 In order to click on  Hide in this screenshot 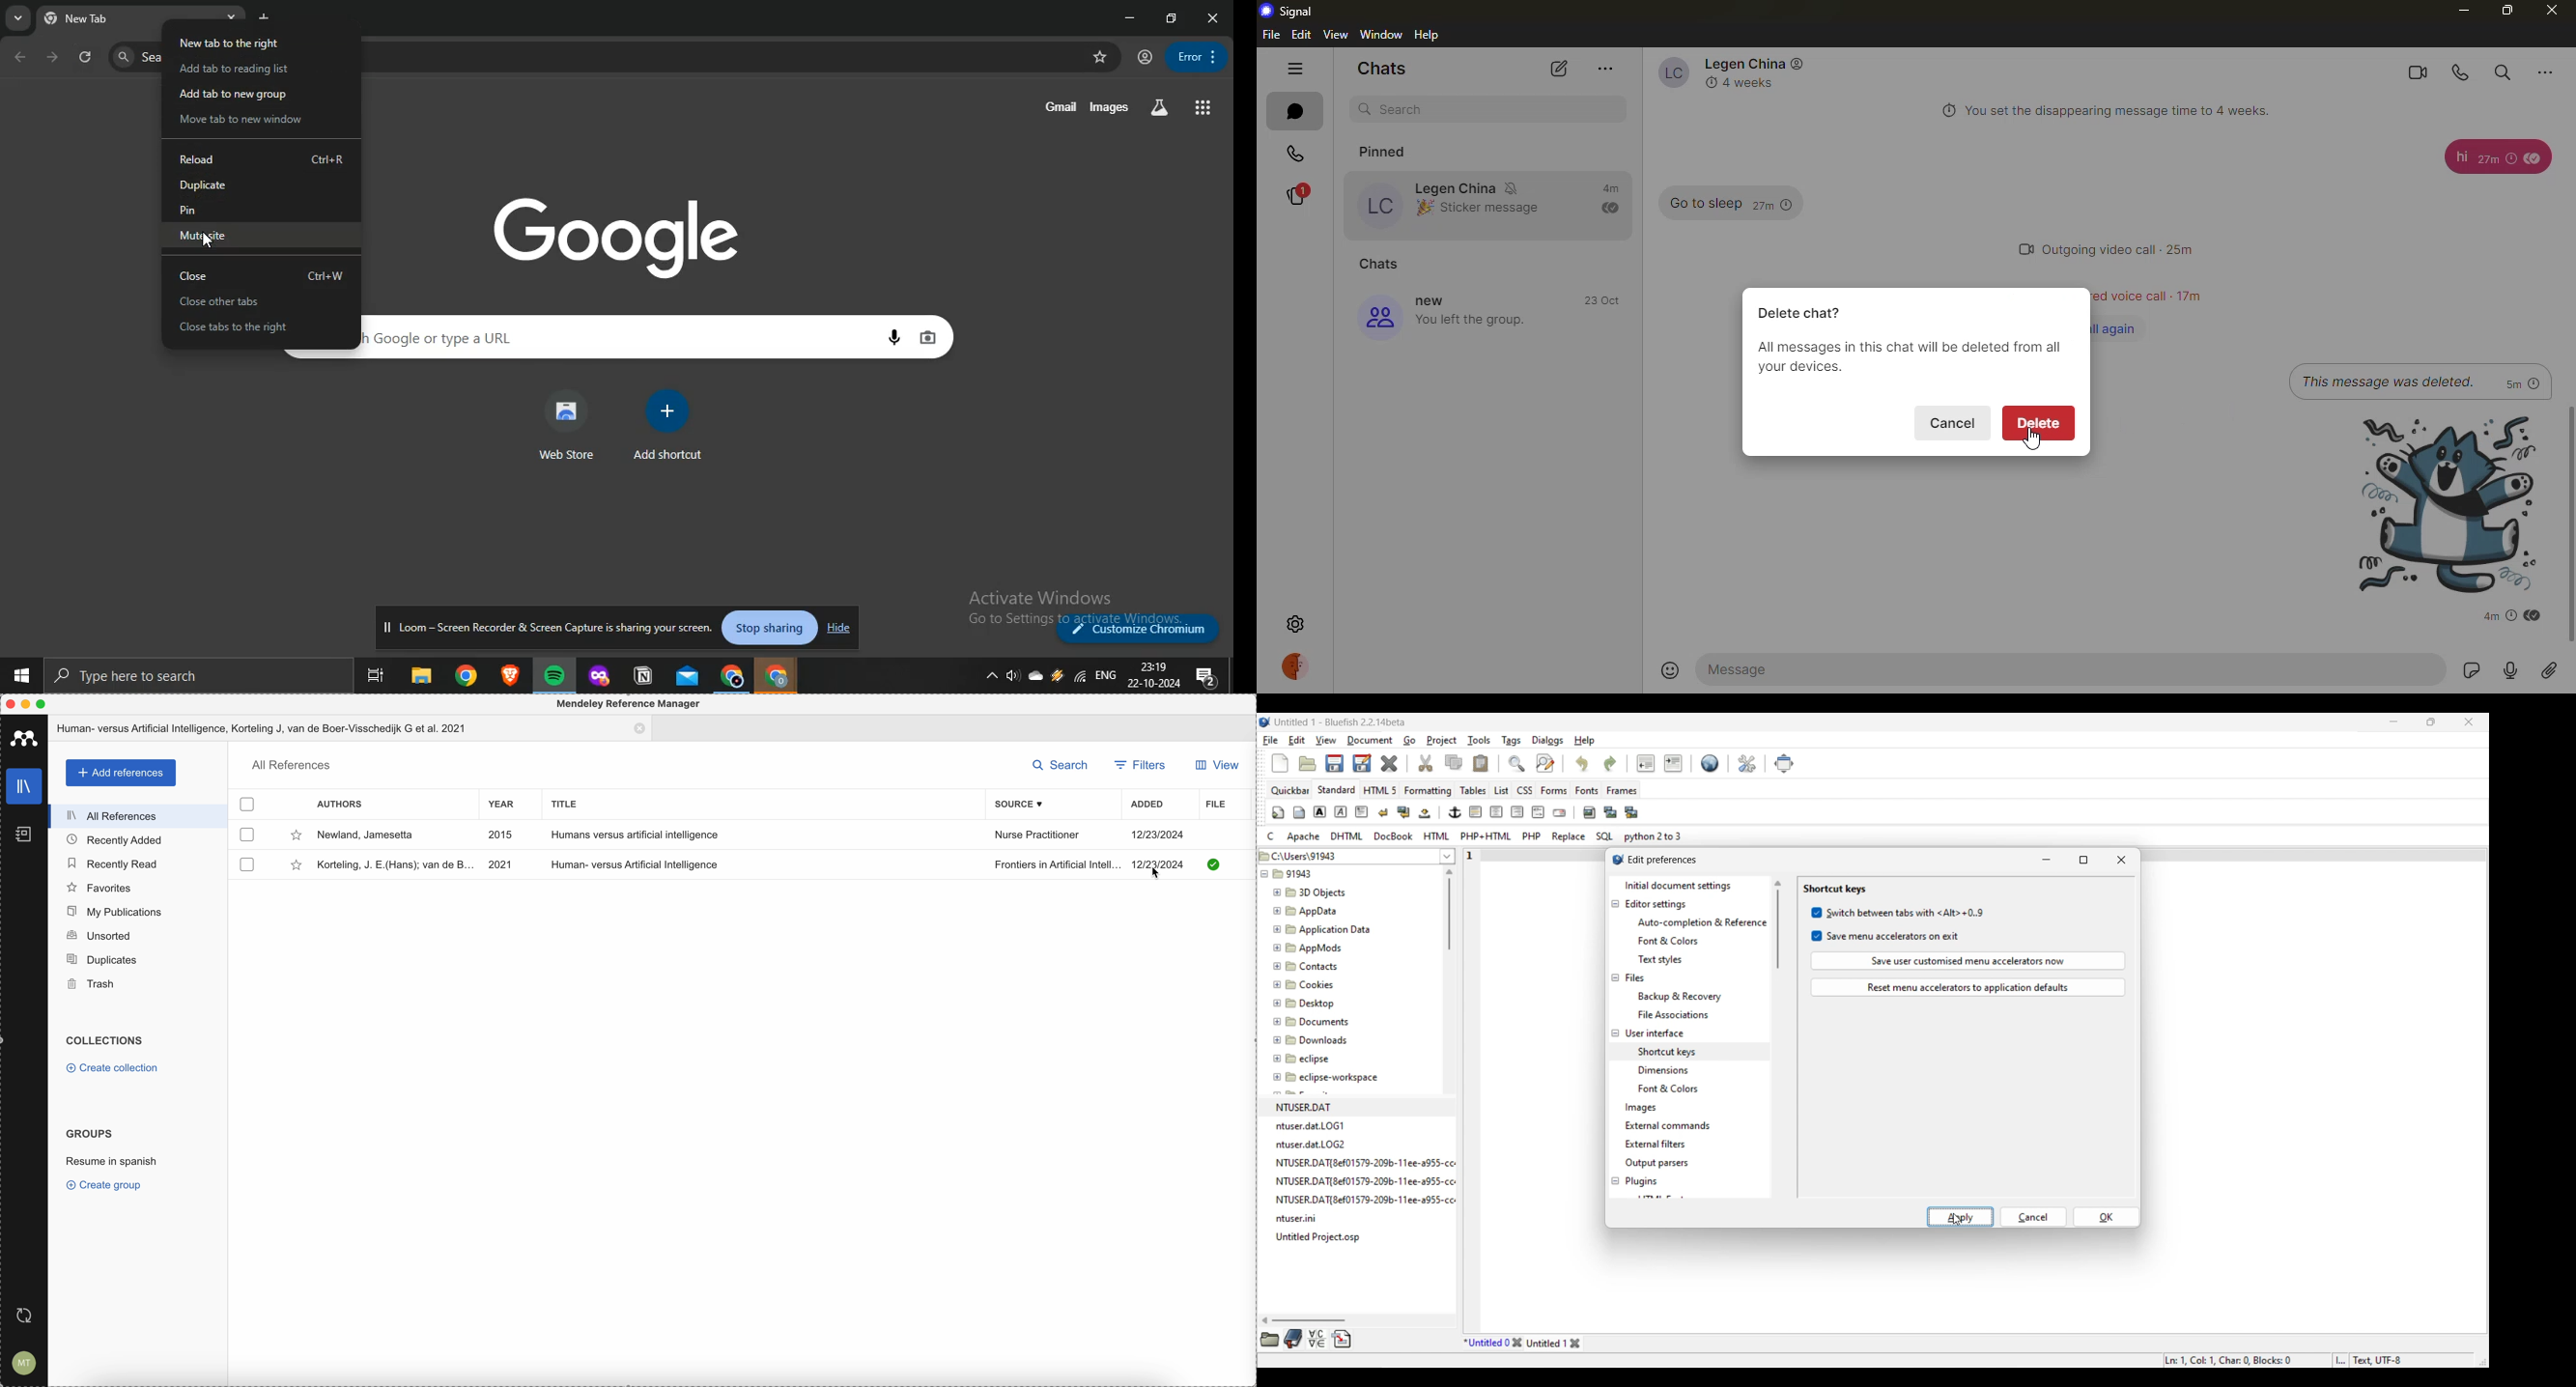, I will do `click(836, 629)`.